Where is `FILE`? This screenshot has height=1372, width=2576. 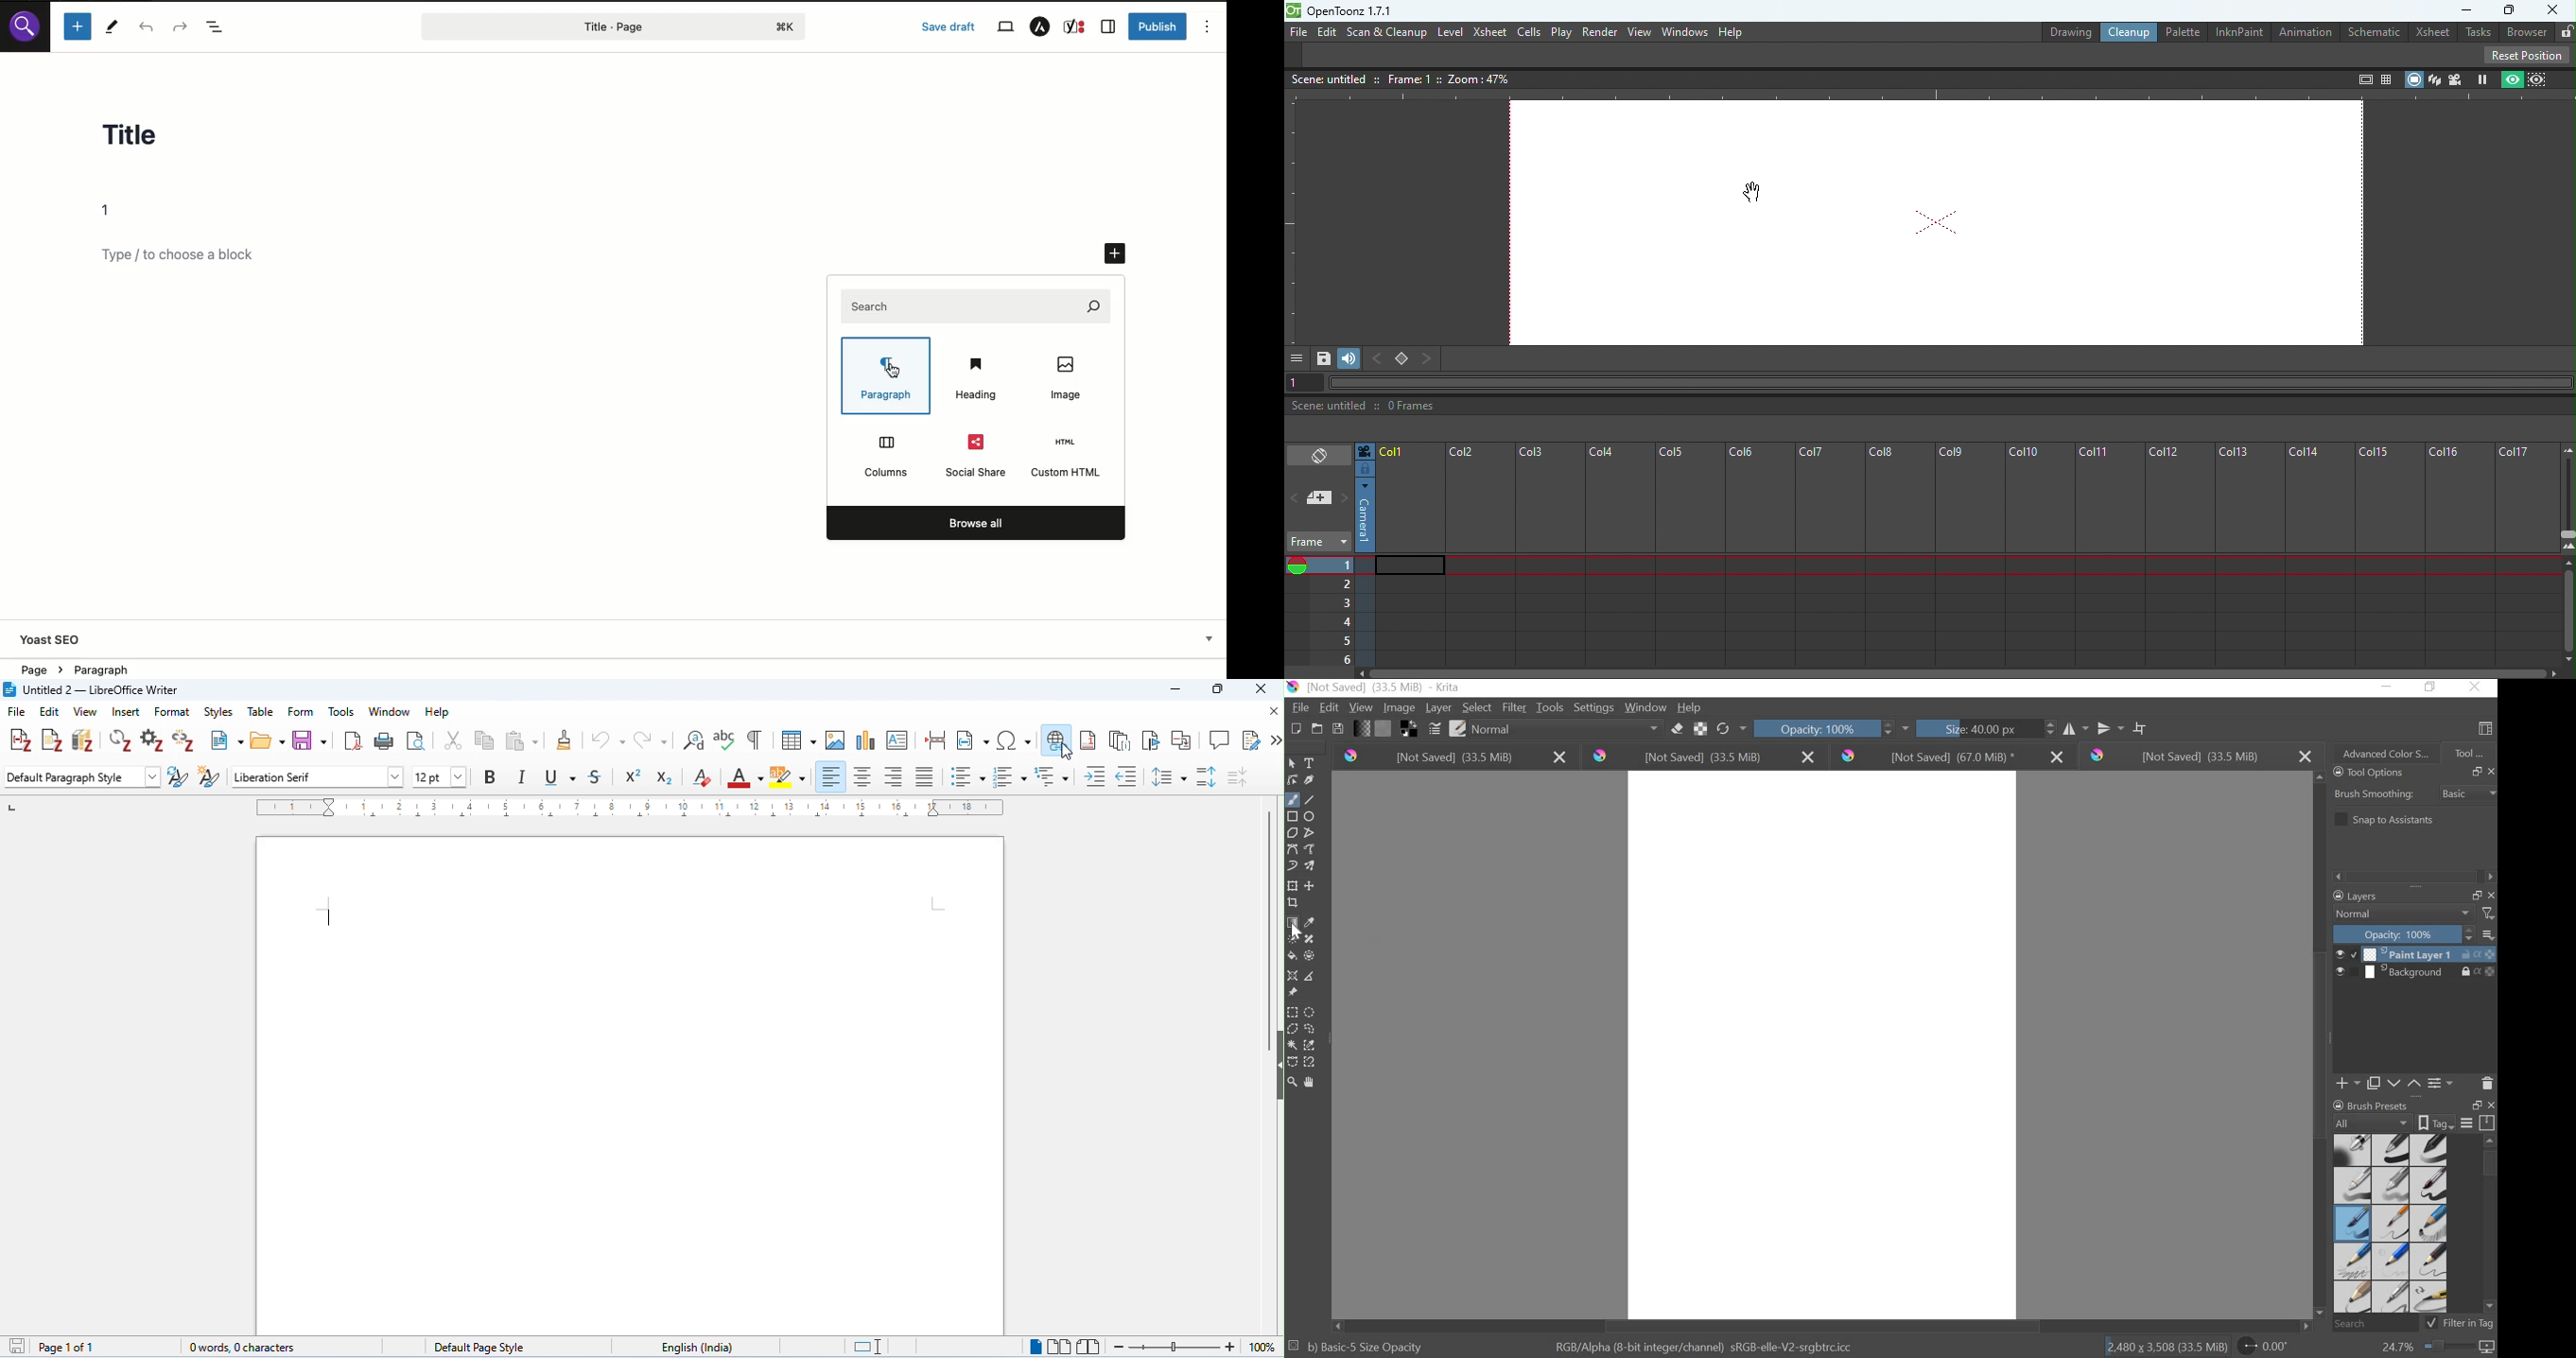
FILE is located at coordinates (1299, 707).